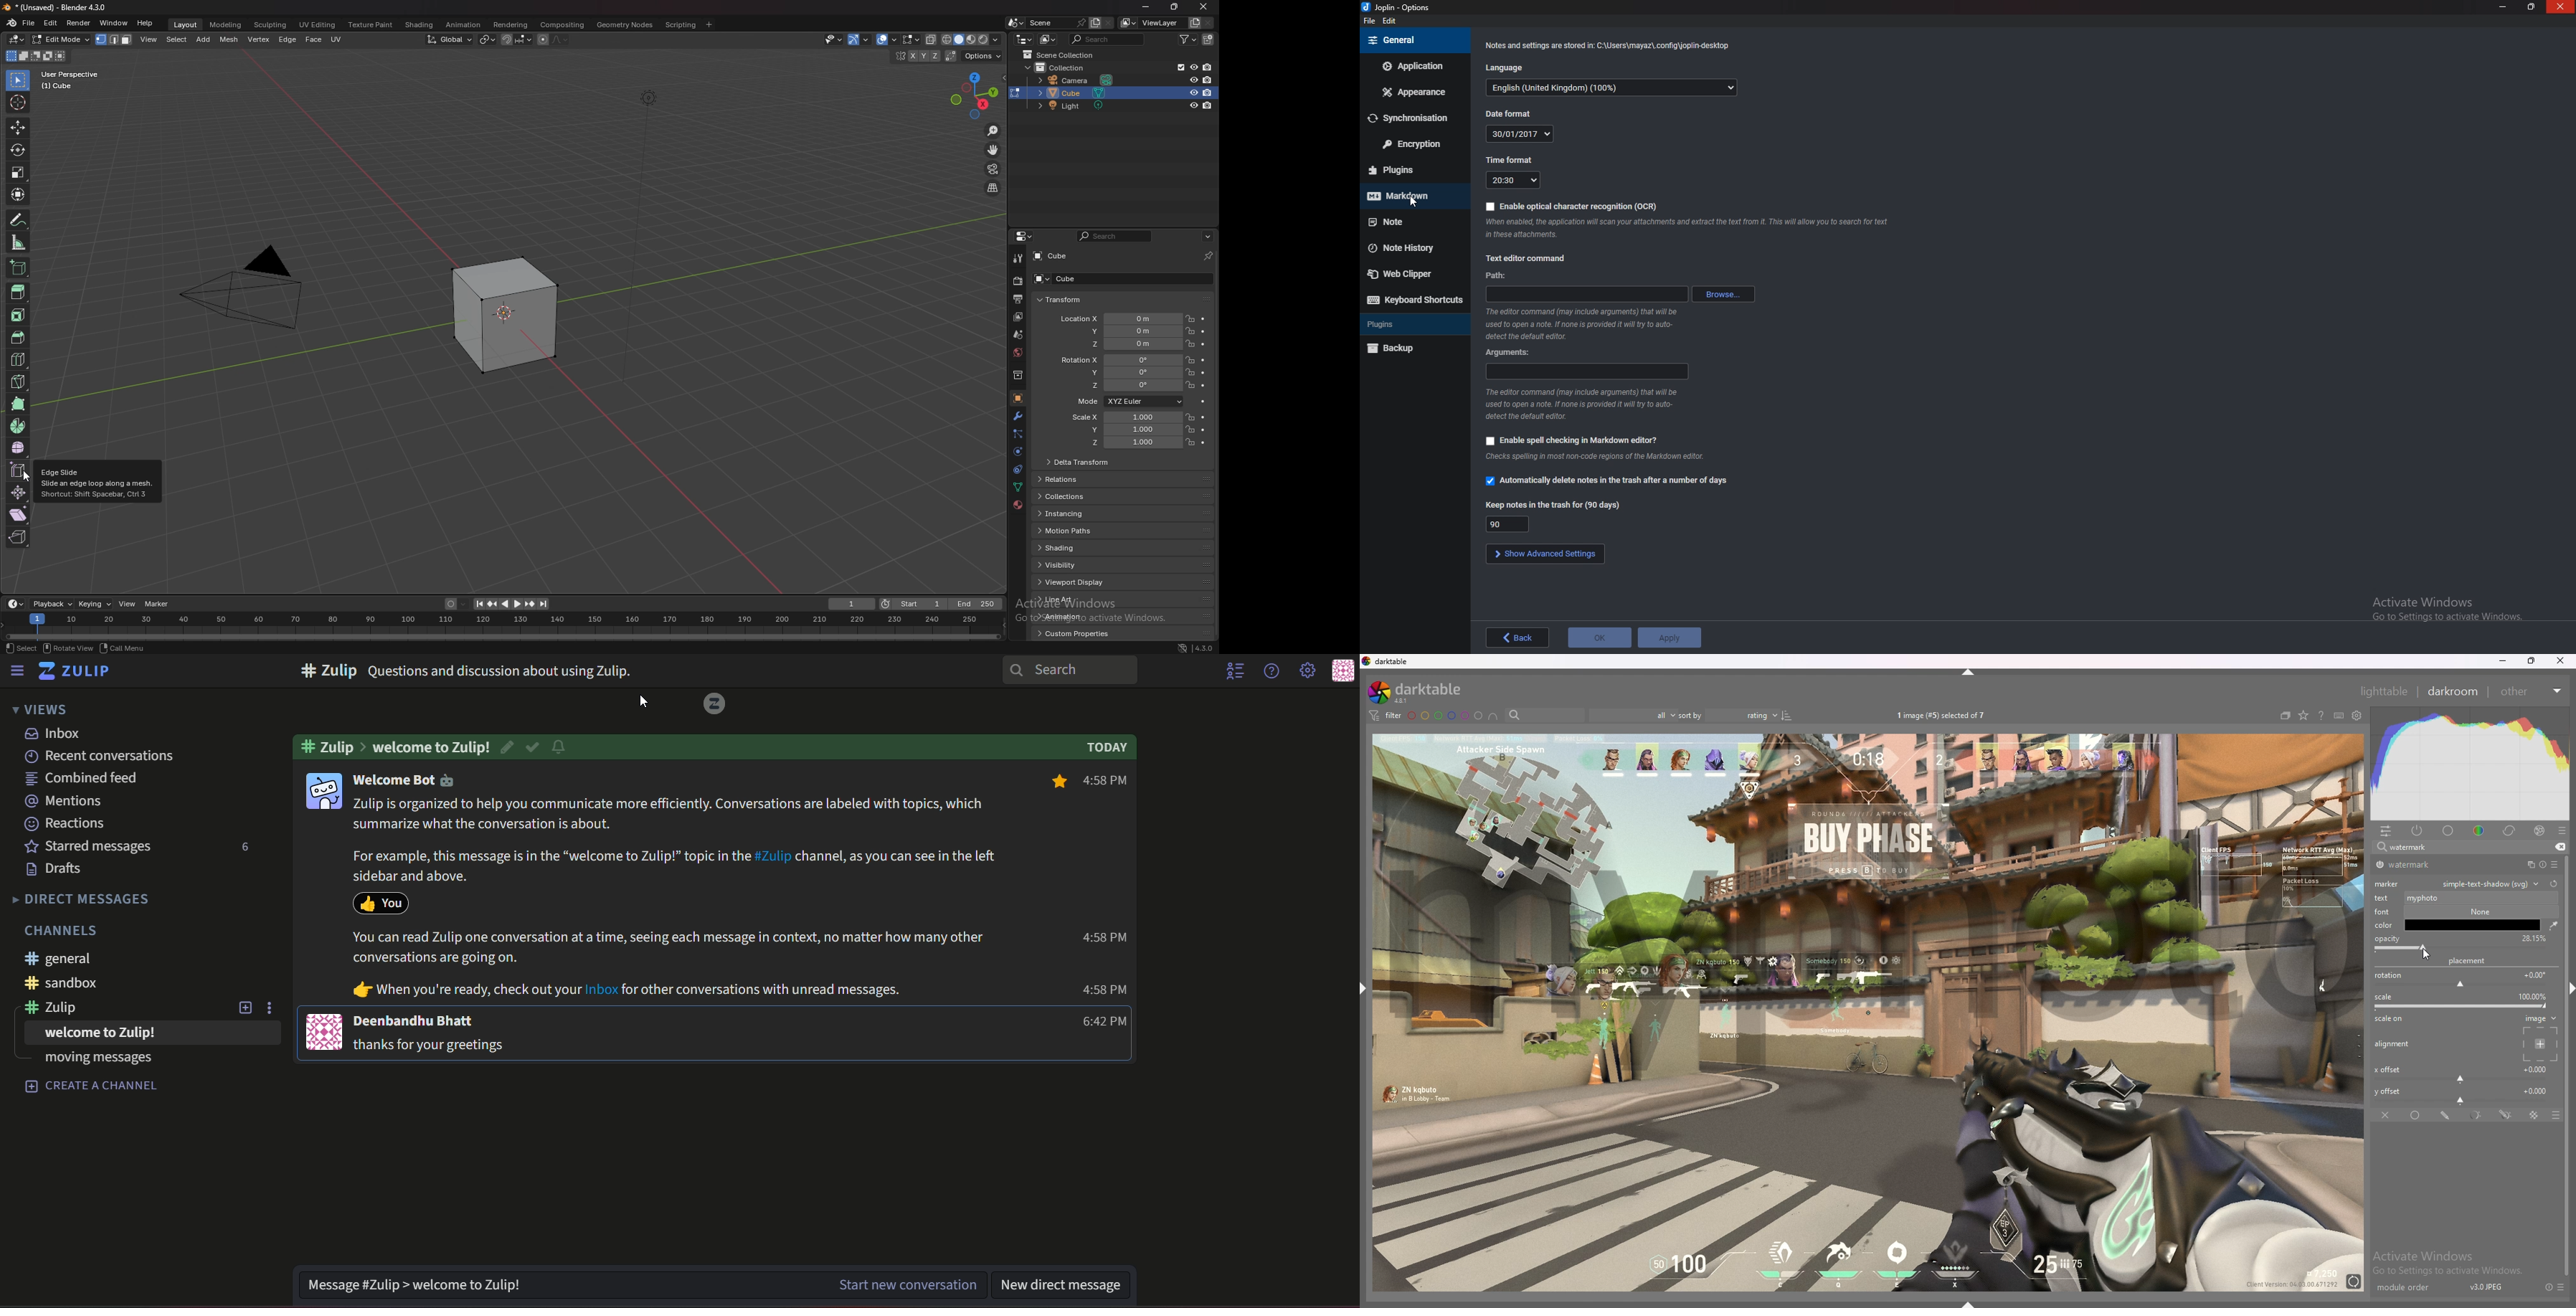 This screenshot has width=2576, height=1316. I want to click on rotation z, so click(1125, 386).